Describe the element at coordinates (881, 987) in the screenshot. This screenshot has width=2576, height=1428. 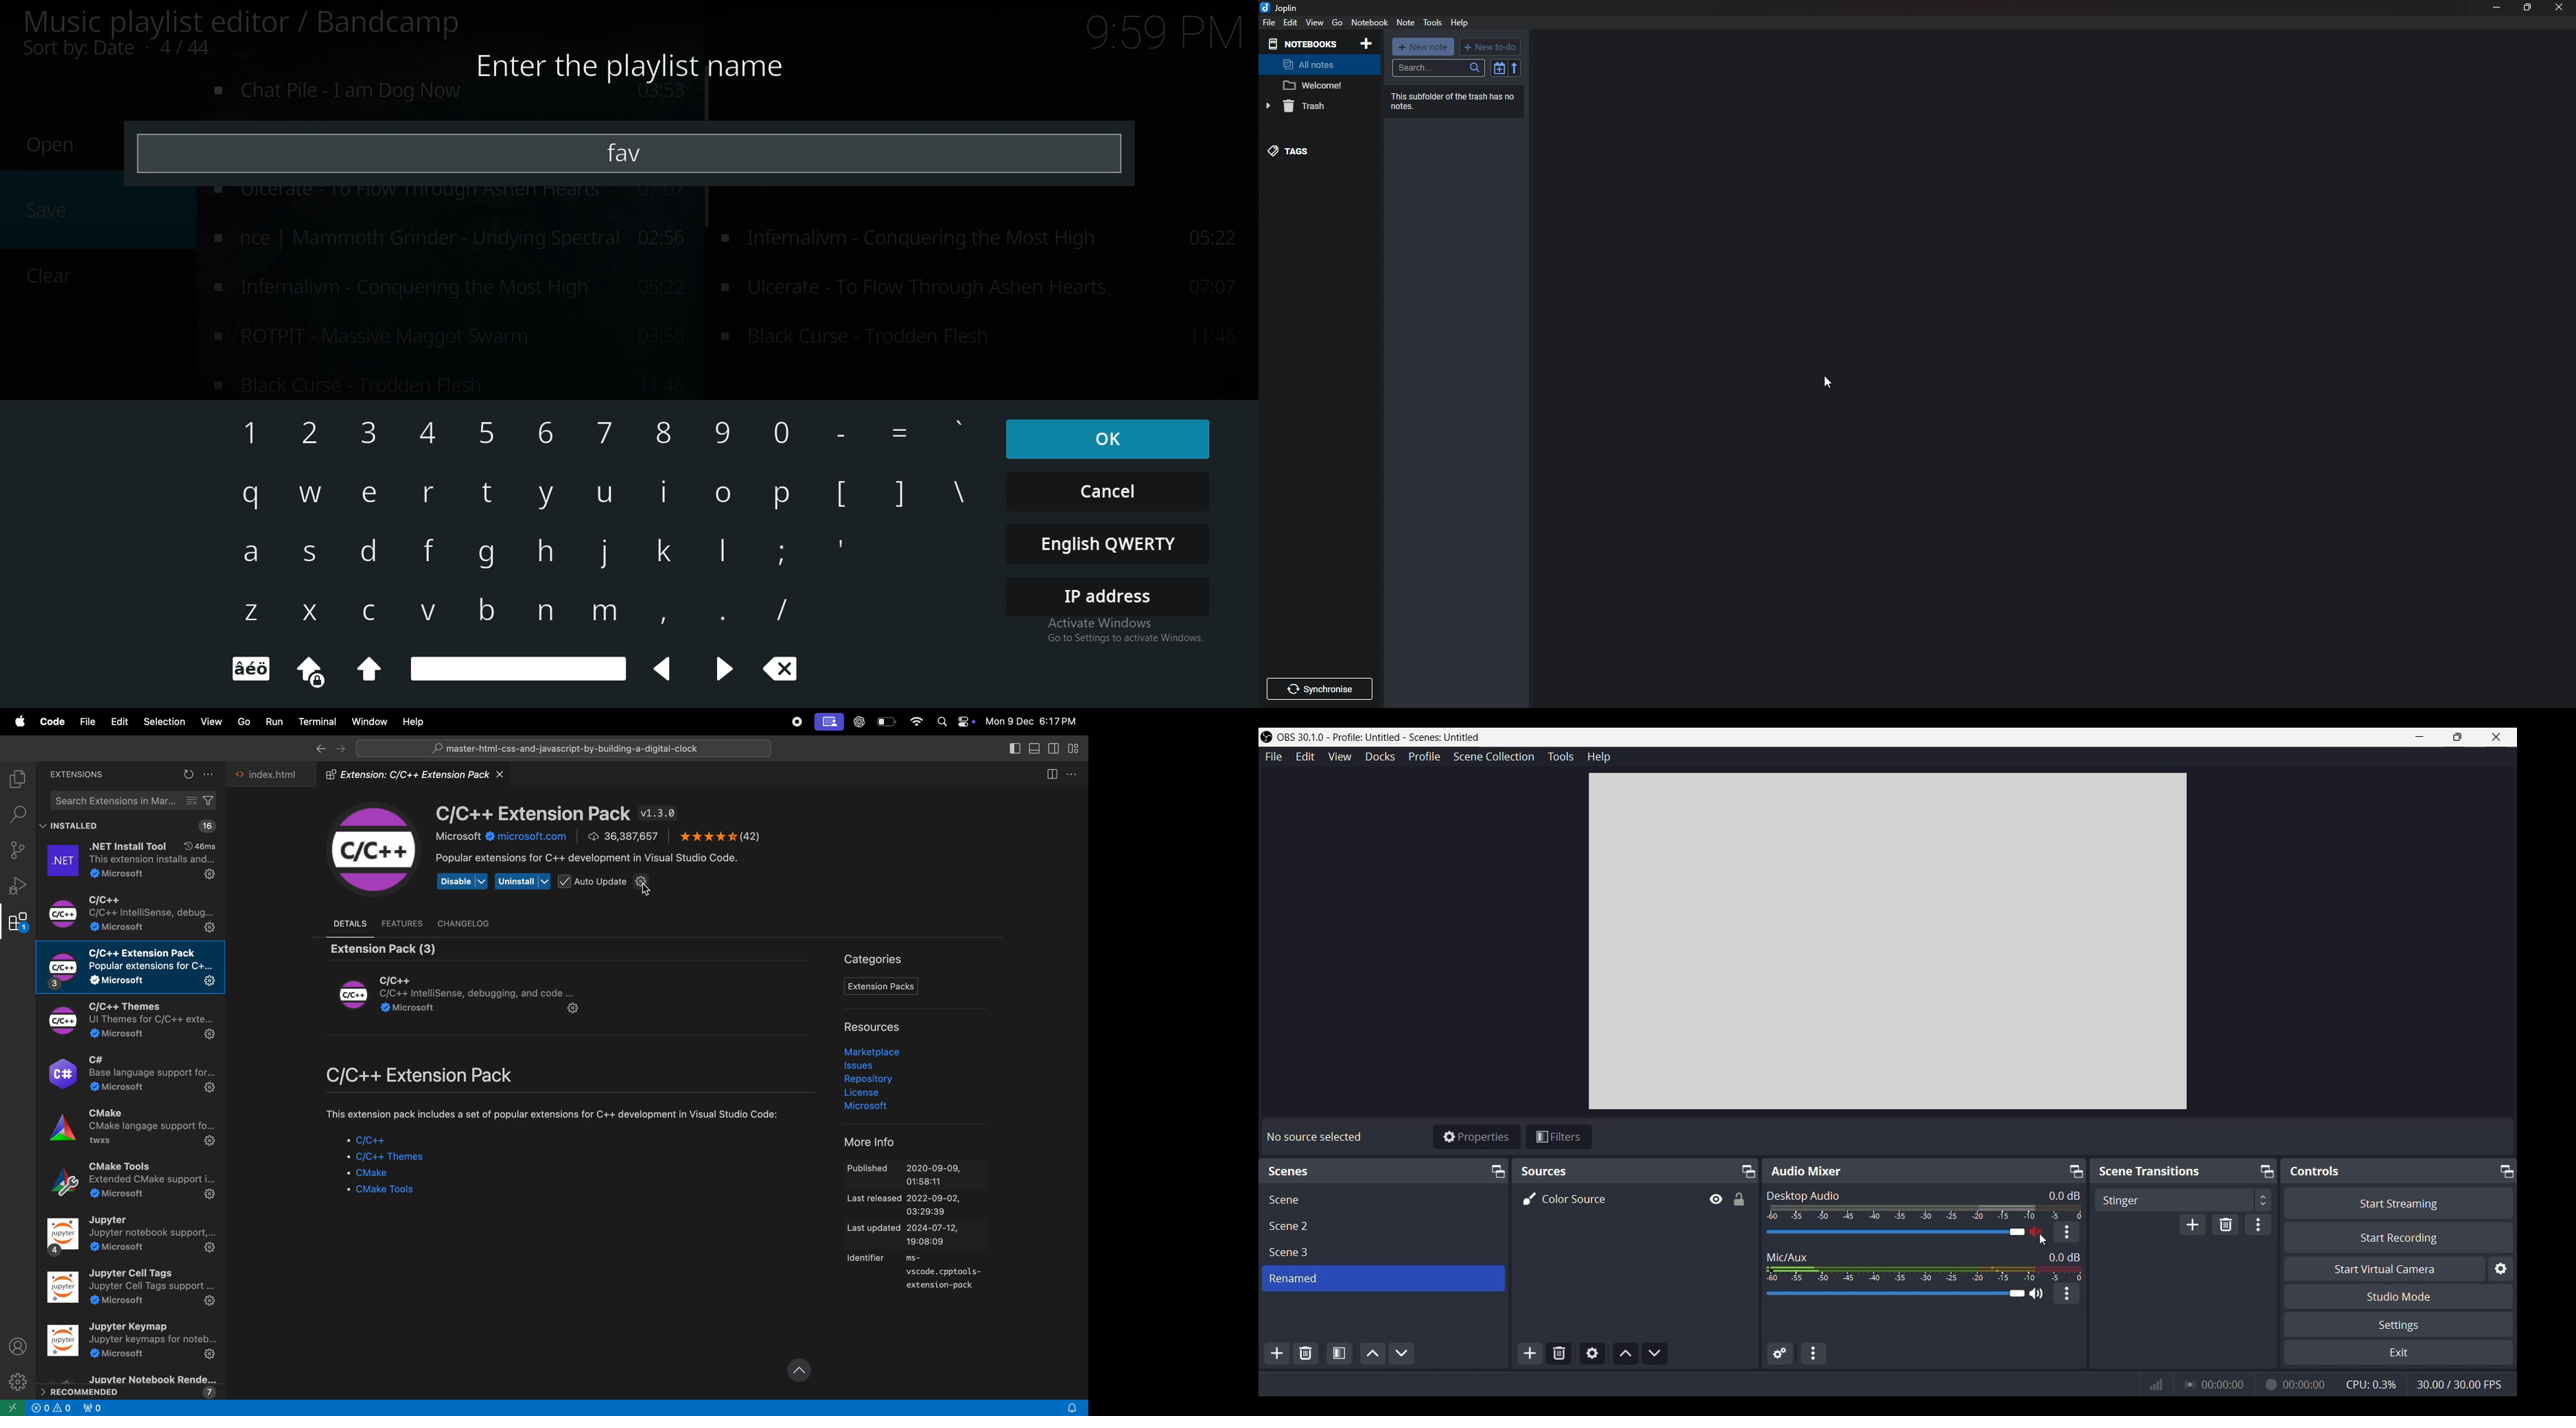
I see `Extensions pack` at that location.